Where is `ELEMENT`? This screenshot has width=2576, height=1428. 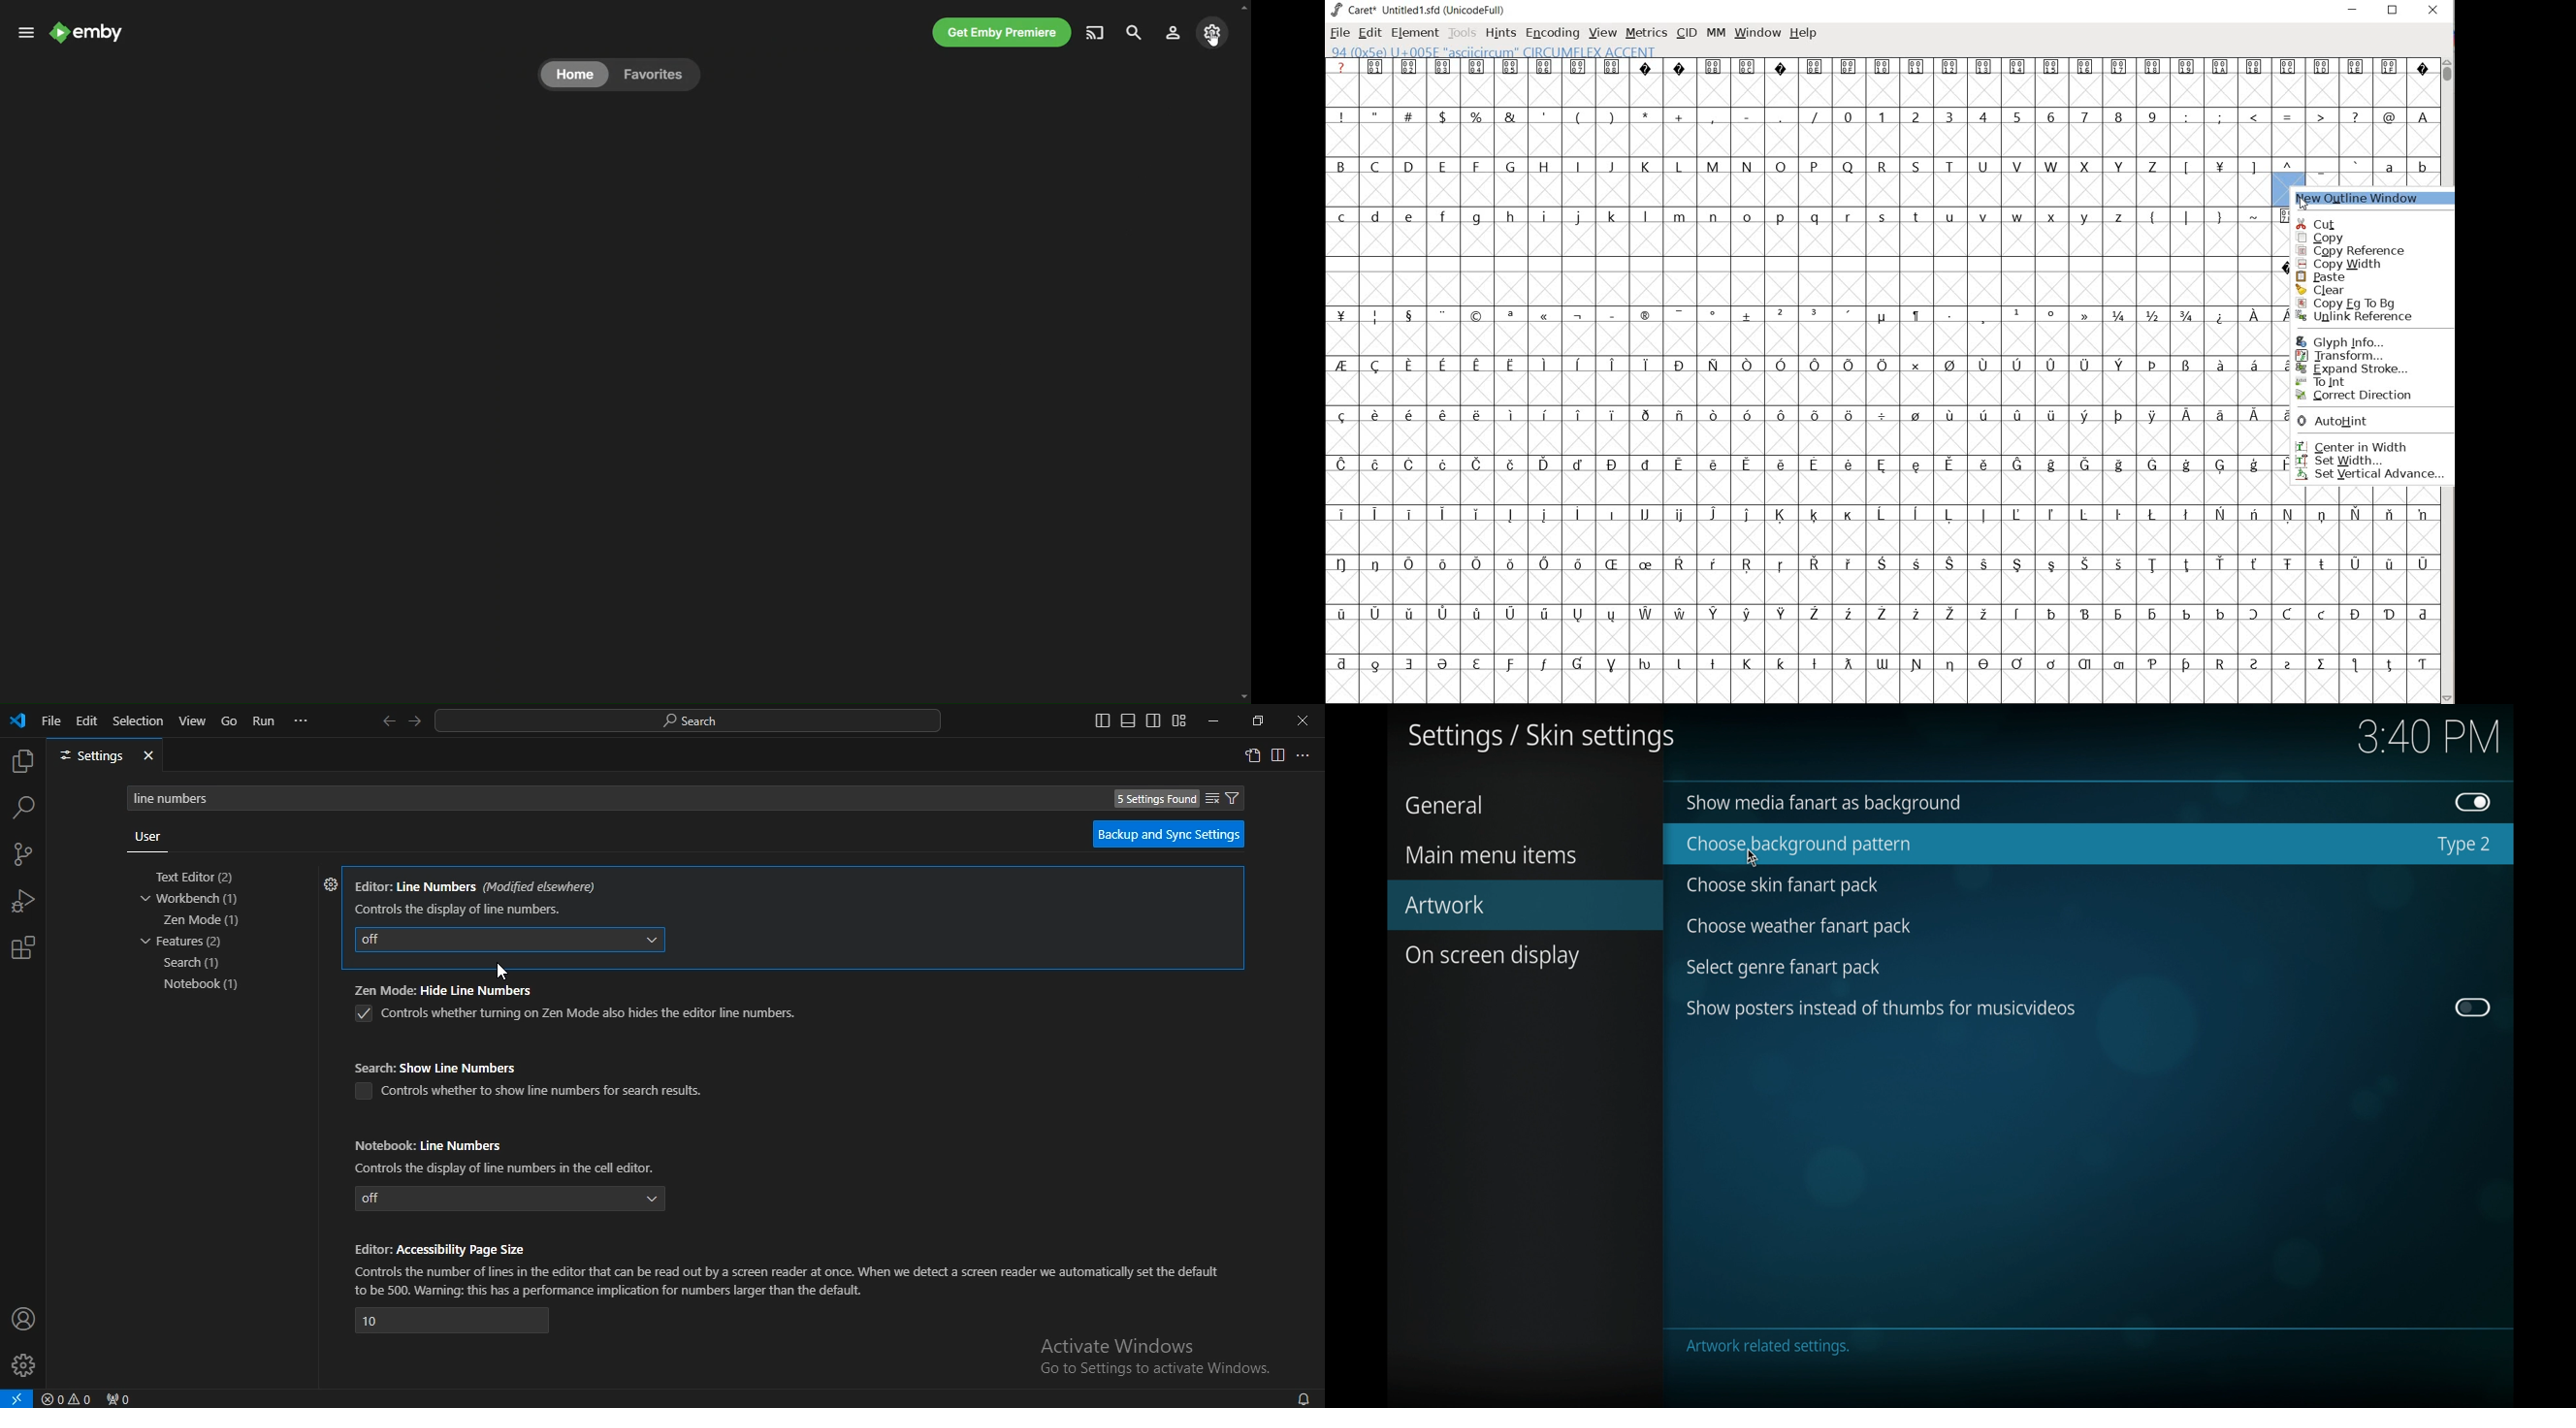
ELEMENT is located at coordinates (1413, 32).